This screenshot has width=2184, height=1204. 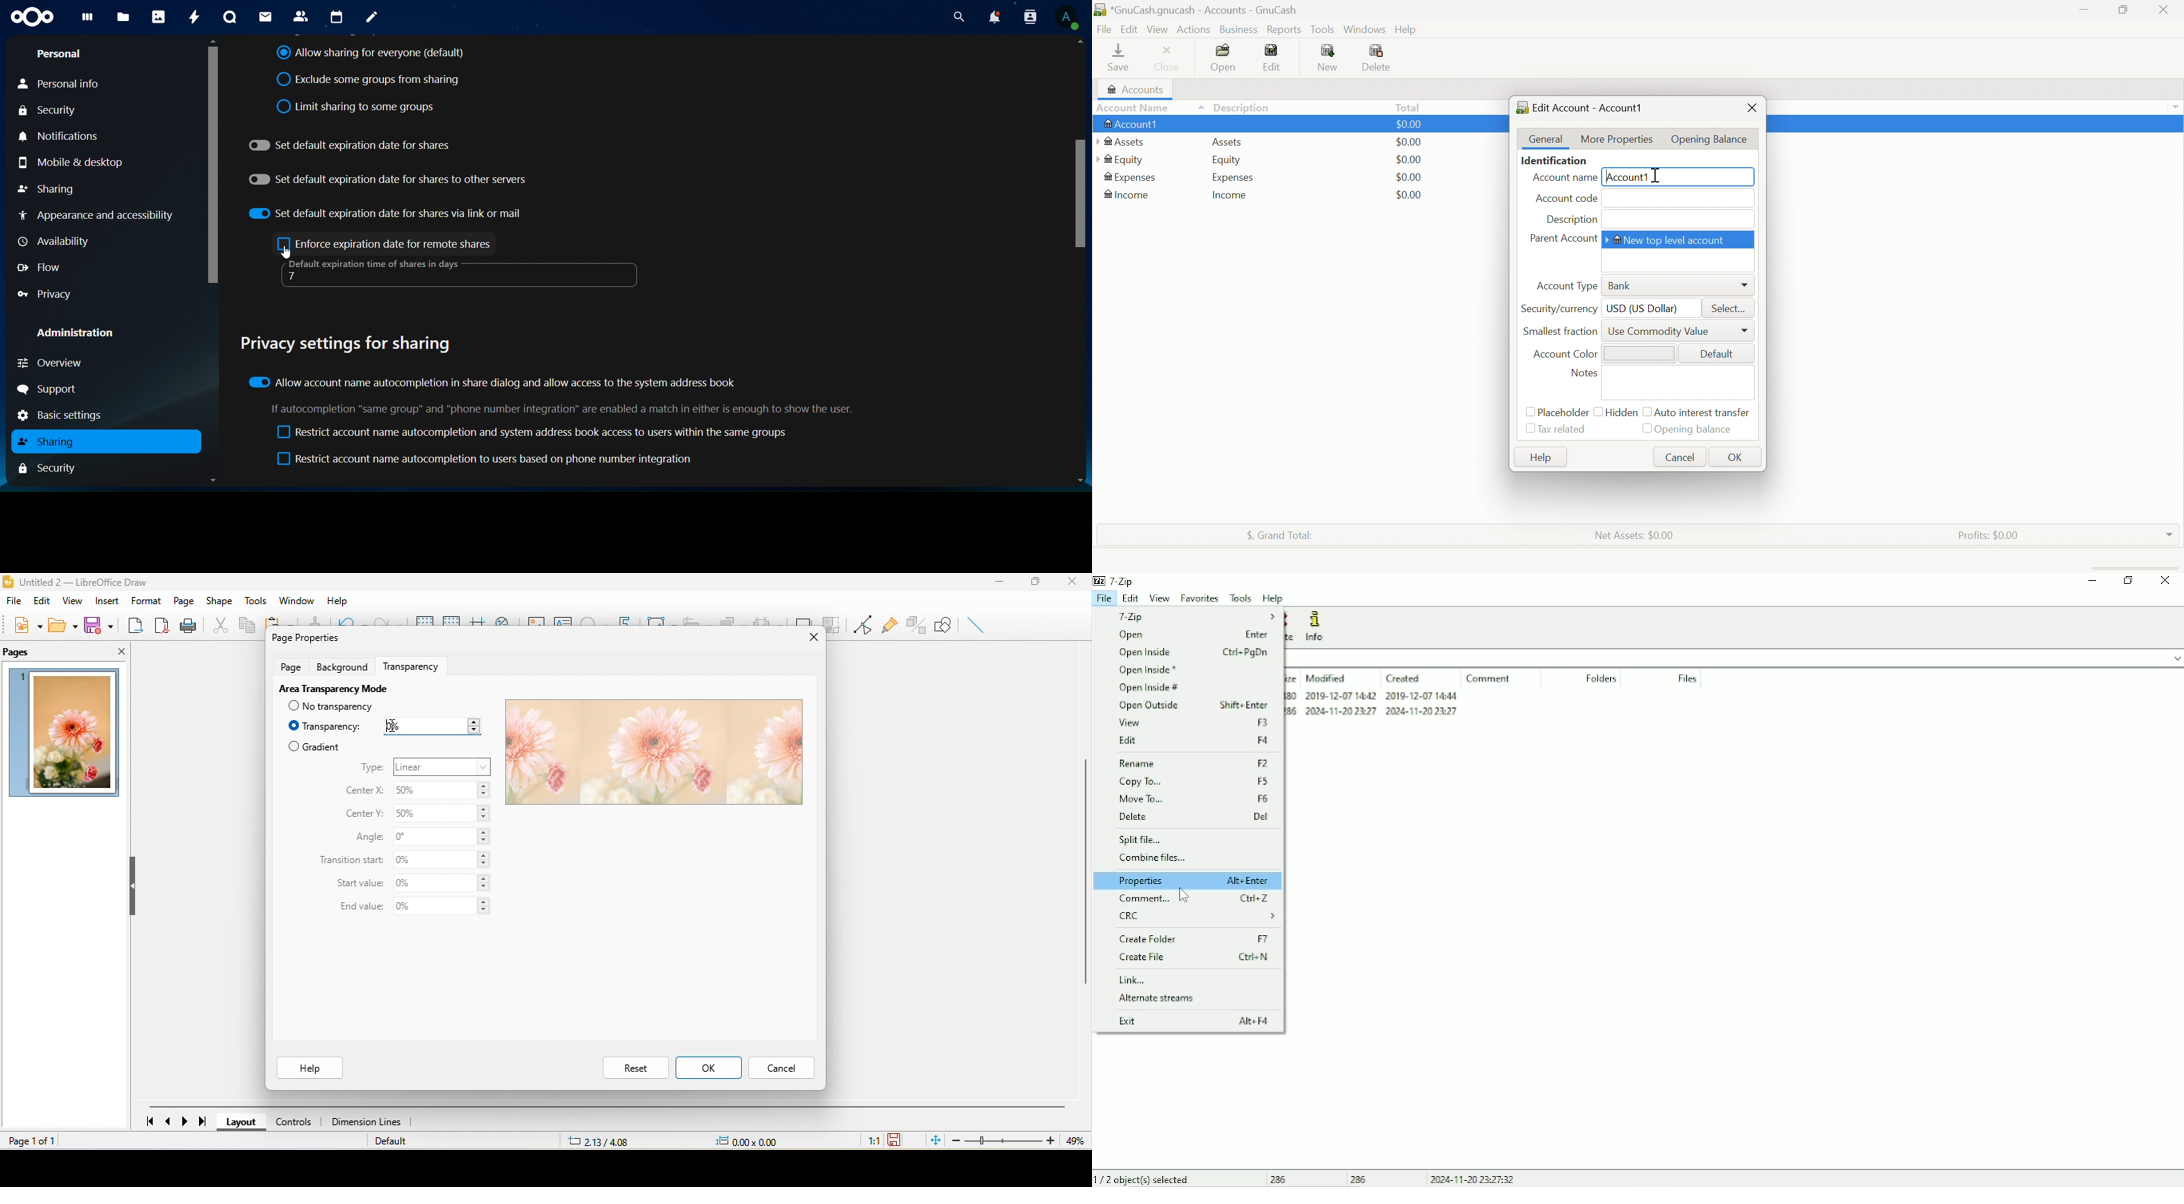 What do you see at coordinates (2083, 9) in the screenshot?
I see `Minimize` at bounding box center [2083, 9].